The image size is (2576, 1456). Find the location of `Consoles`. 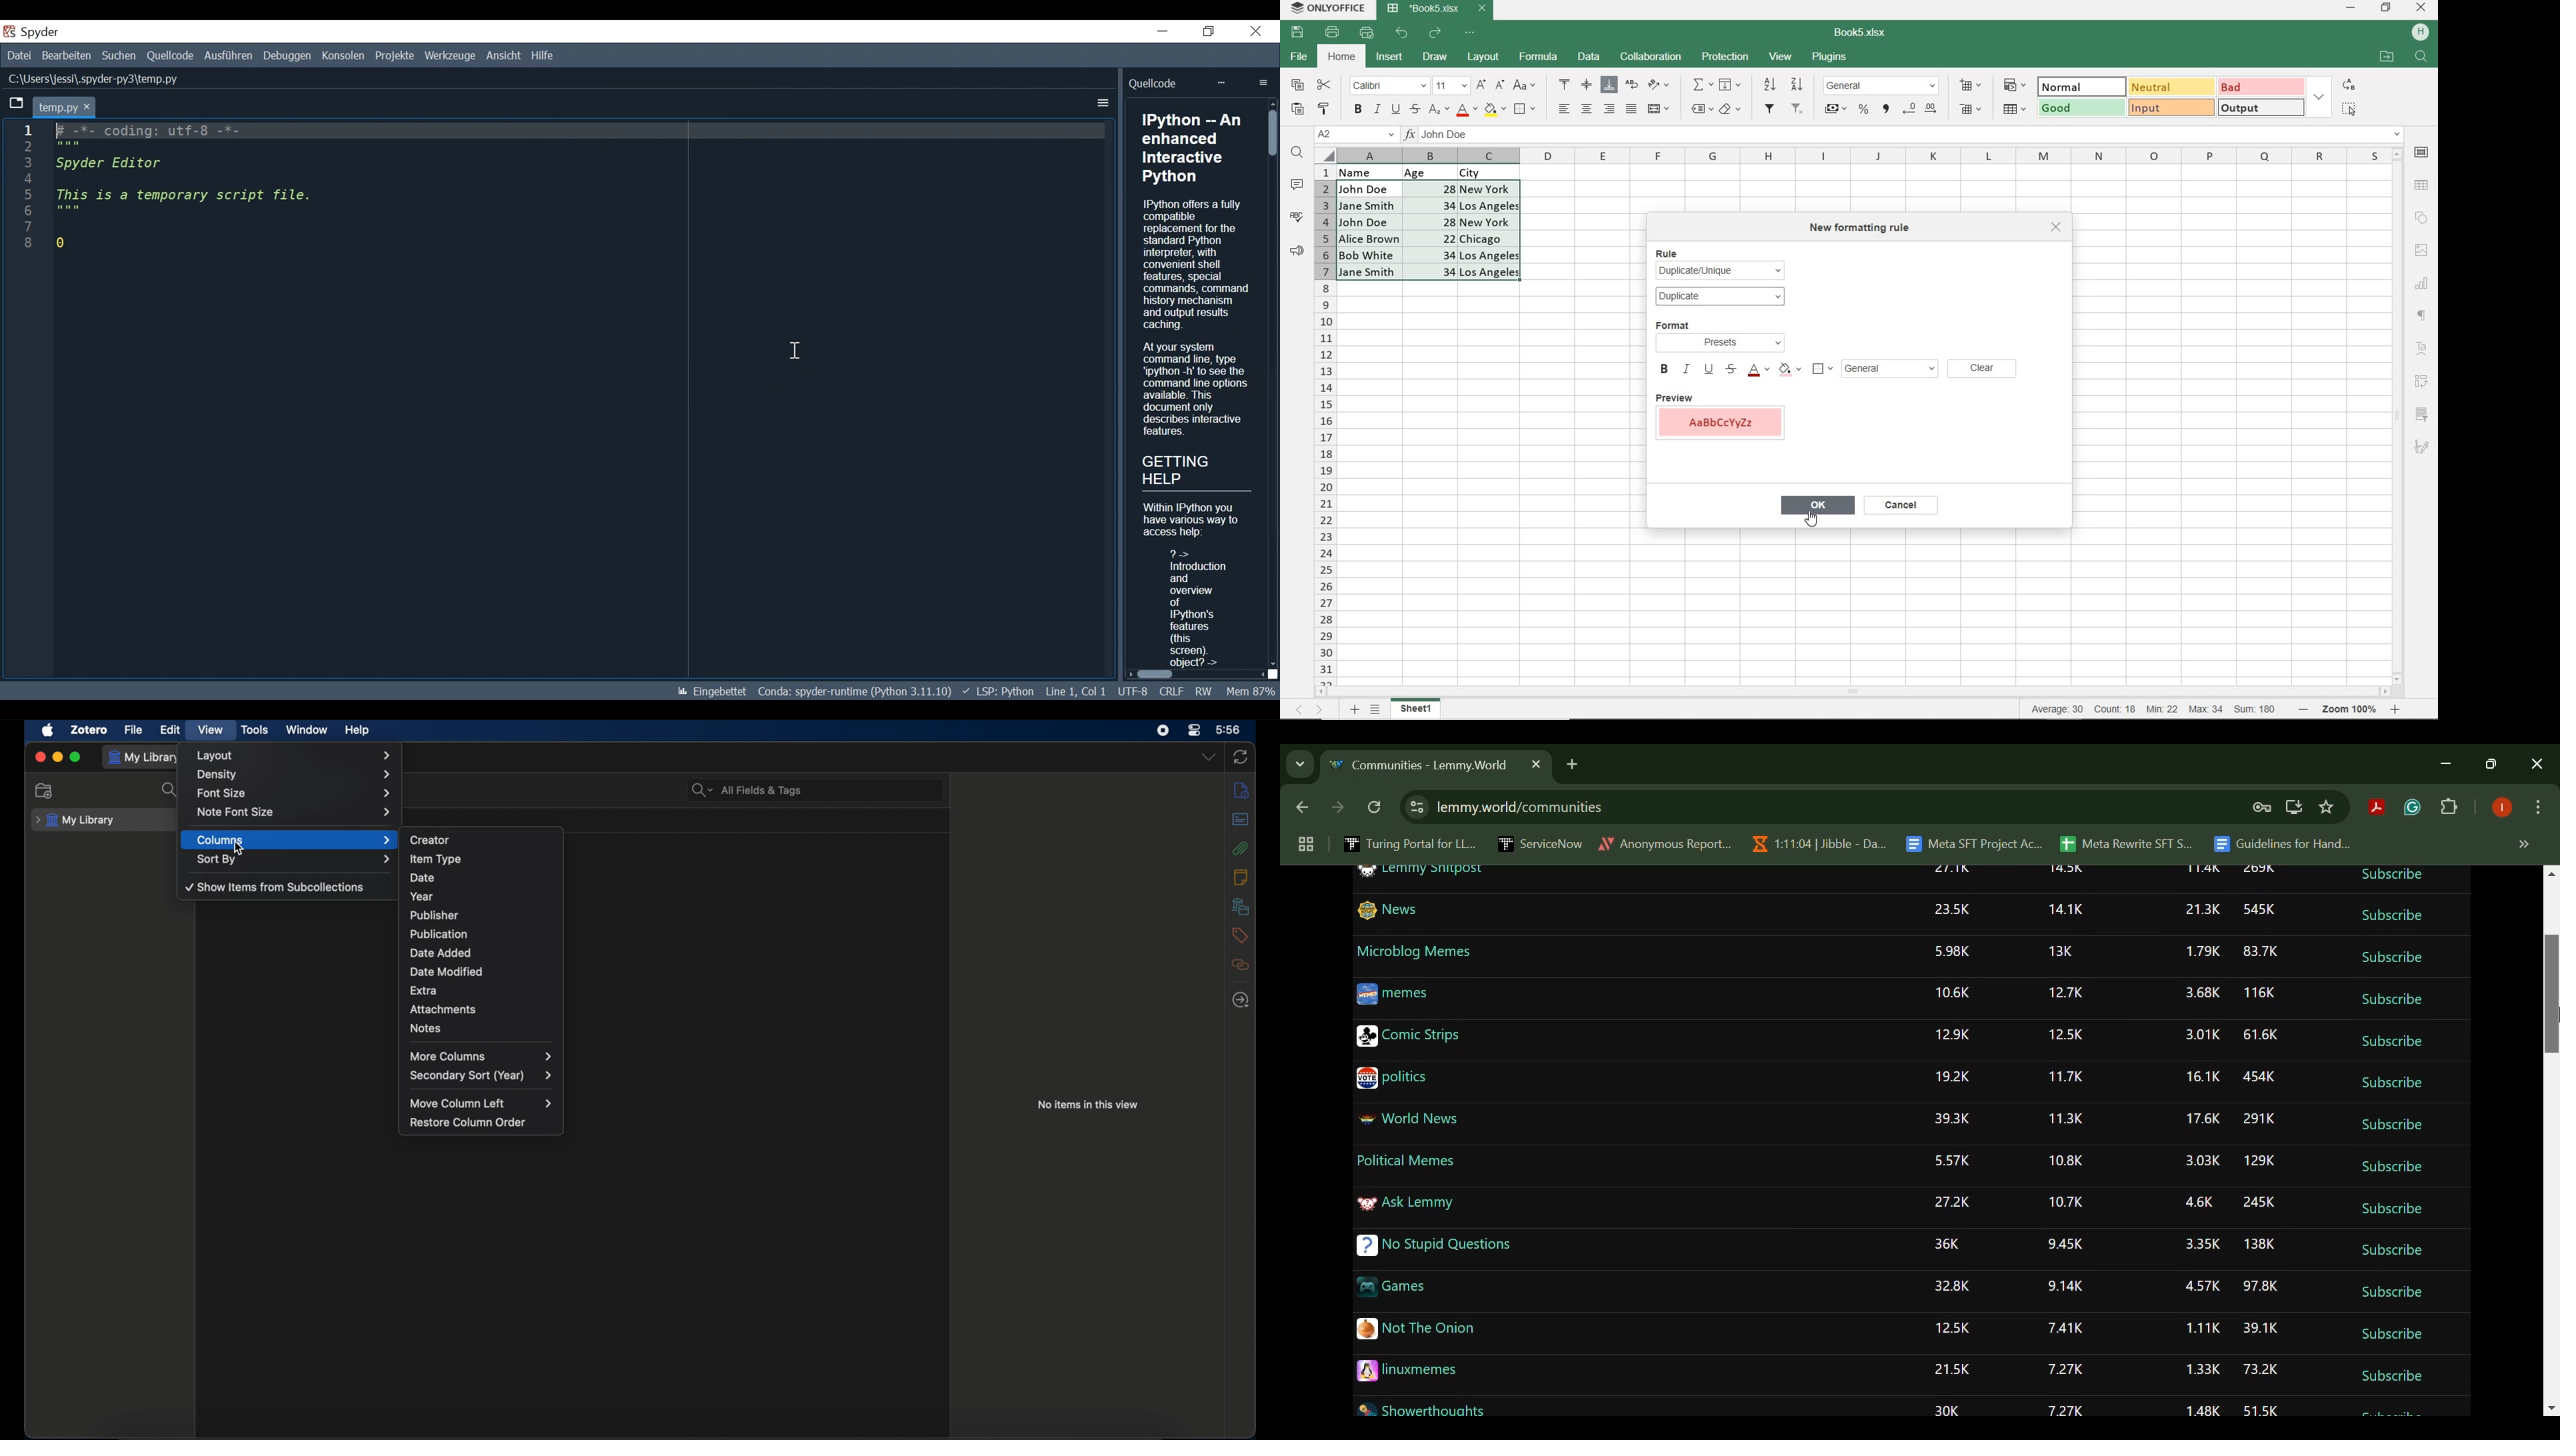

Consoles is located at coordinates (345, 55).